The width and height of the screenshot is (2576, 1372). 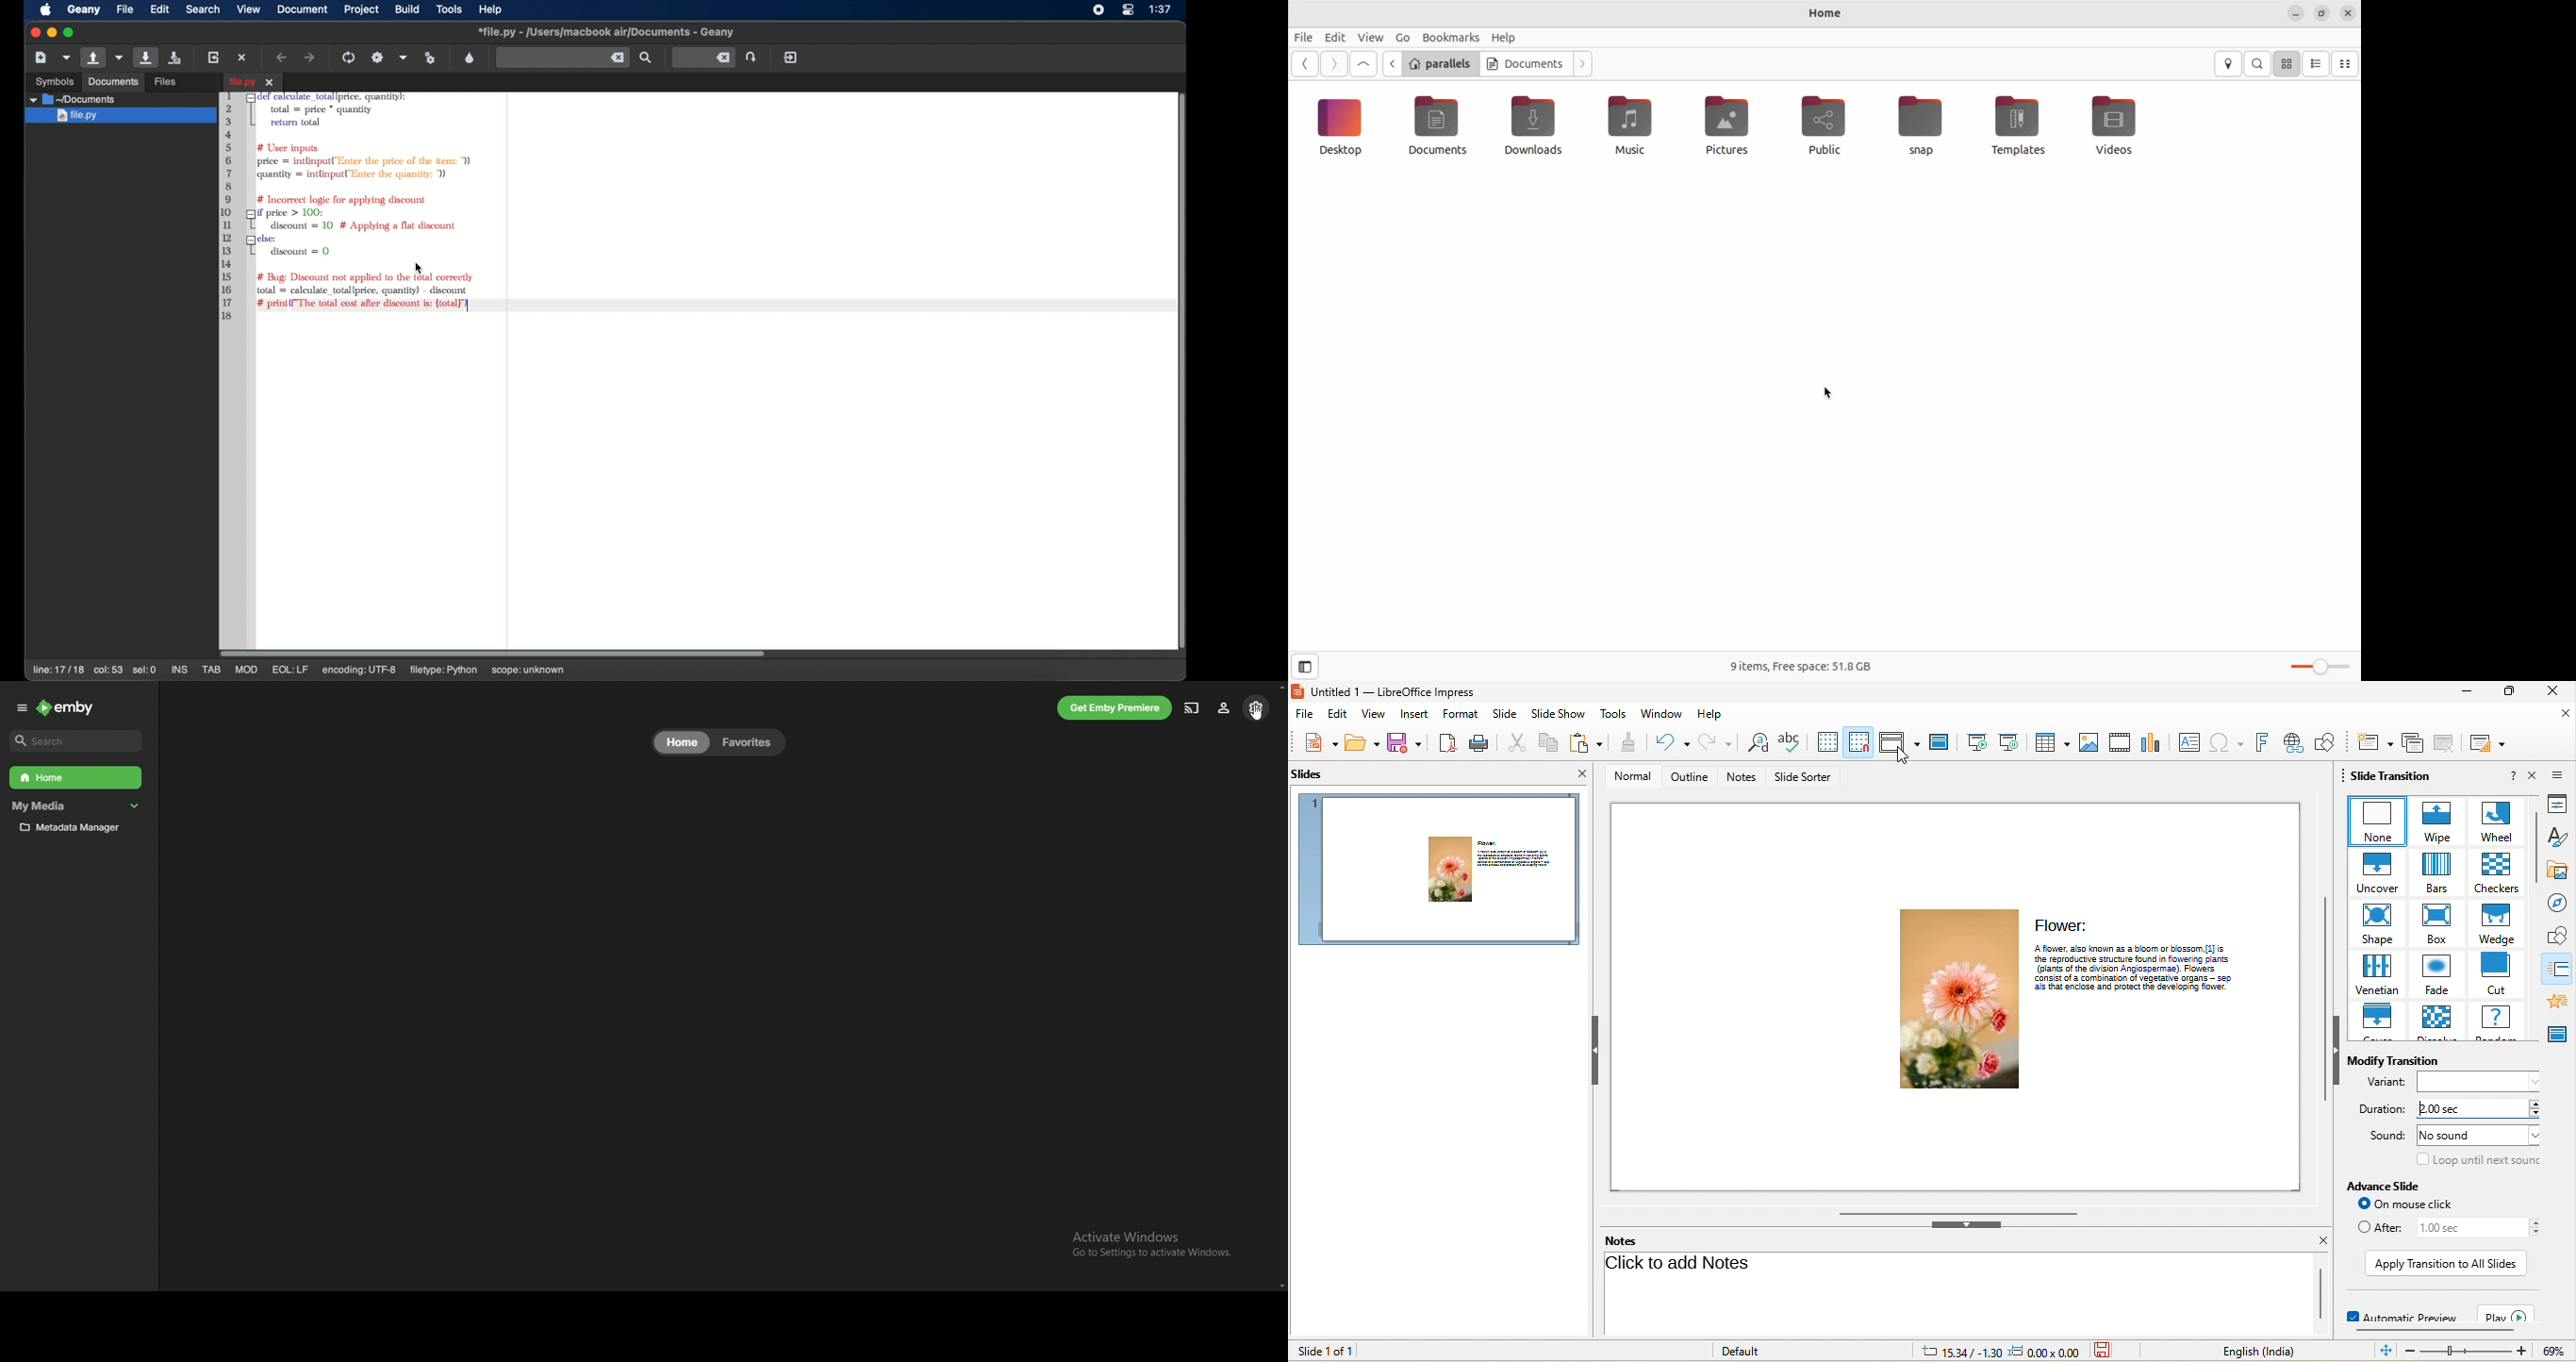 What do you see at coordinates (2507, 1315) in the screenshot?
I see `play` at bounding box center [2507, 1315].